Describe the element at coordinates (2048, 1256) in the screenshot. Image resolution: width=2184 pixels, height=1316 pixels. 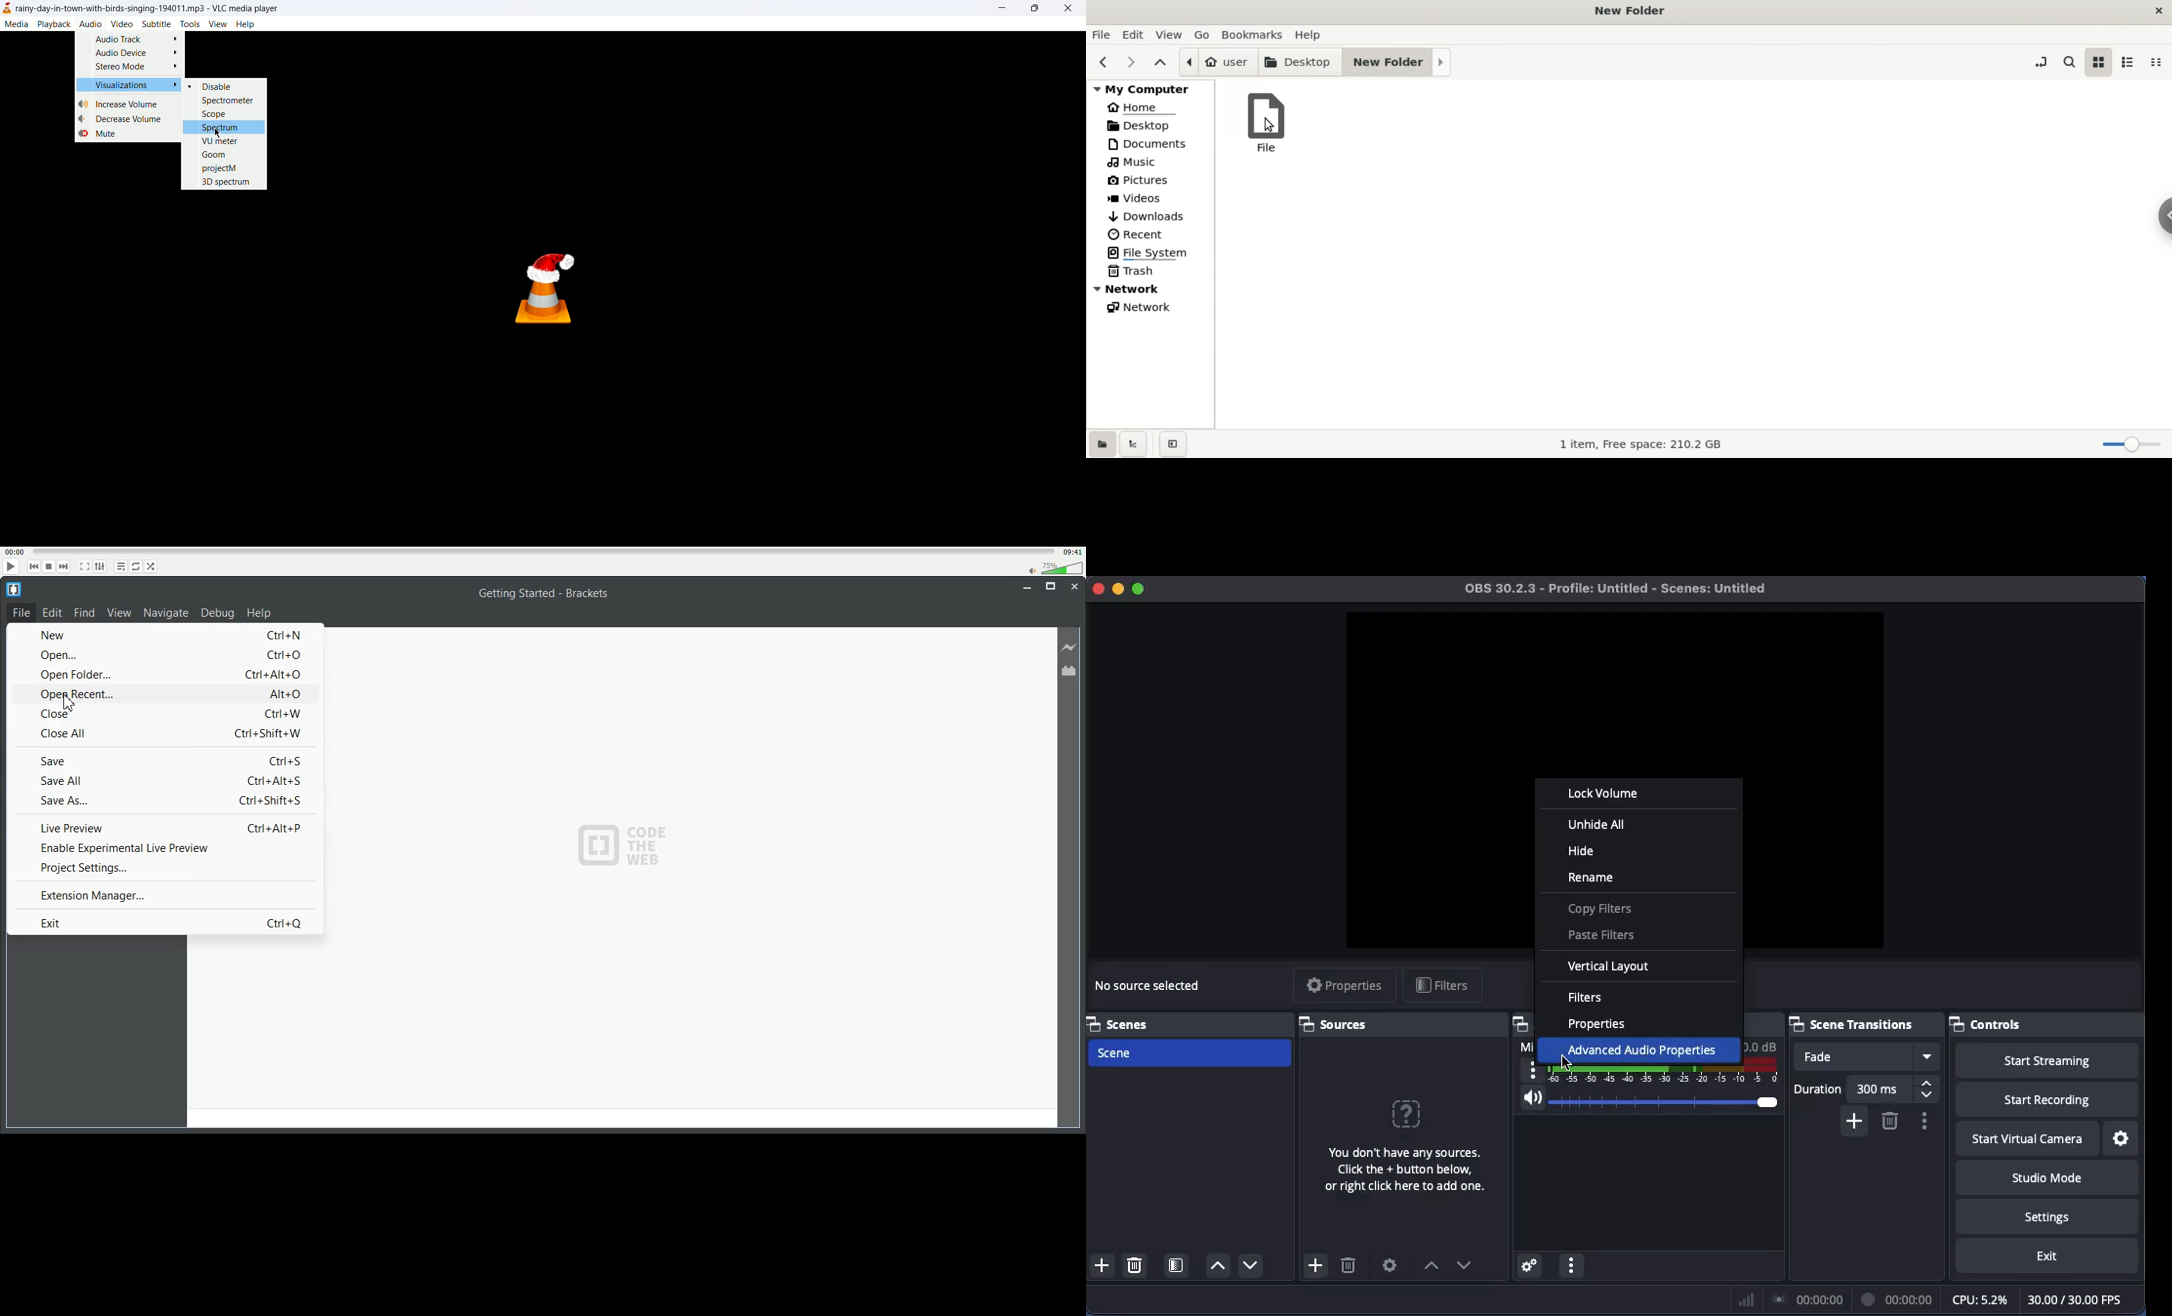
I see `Exit` at that location.